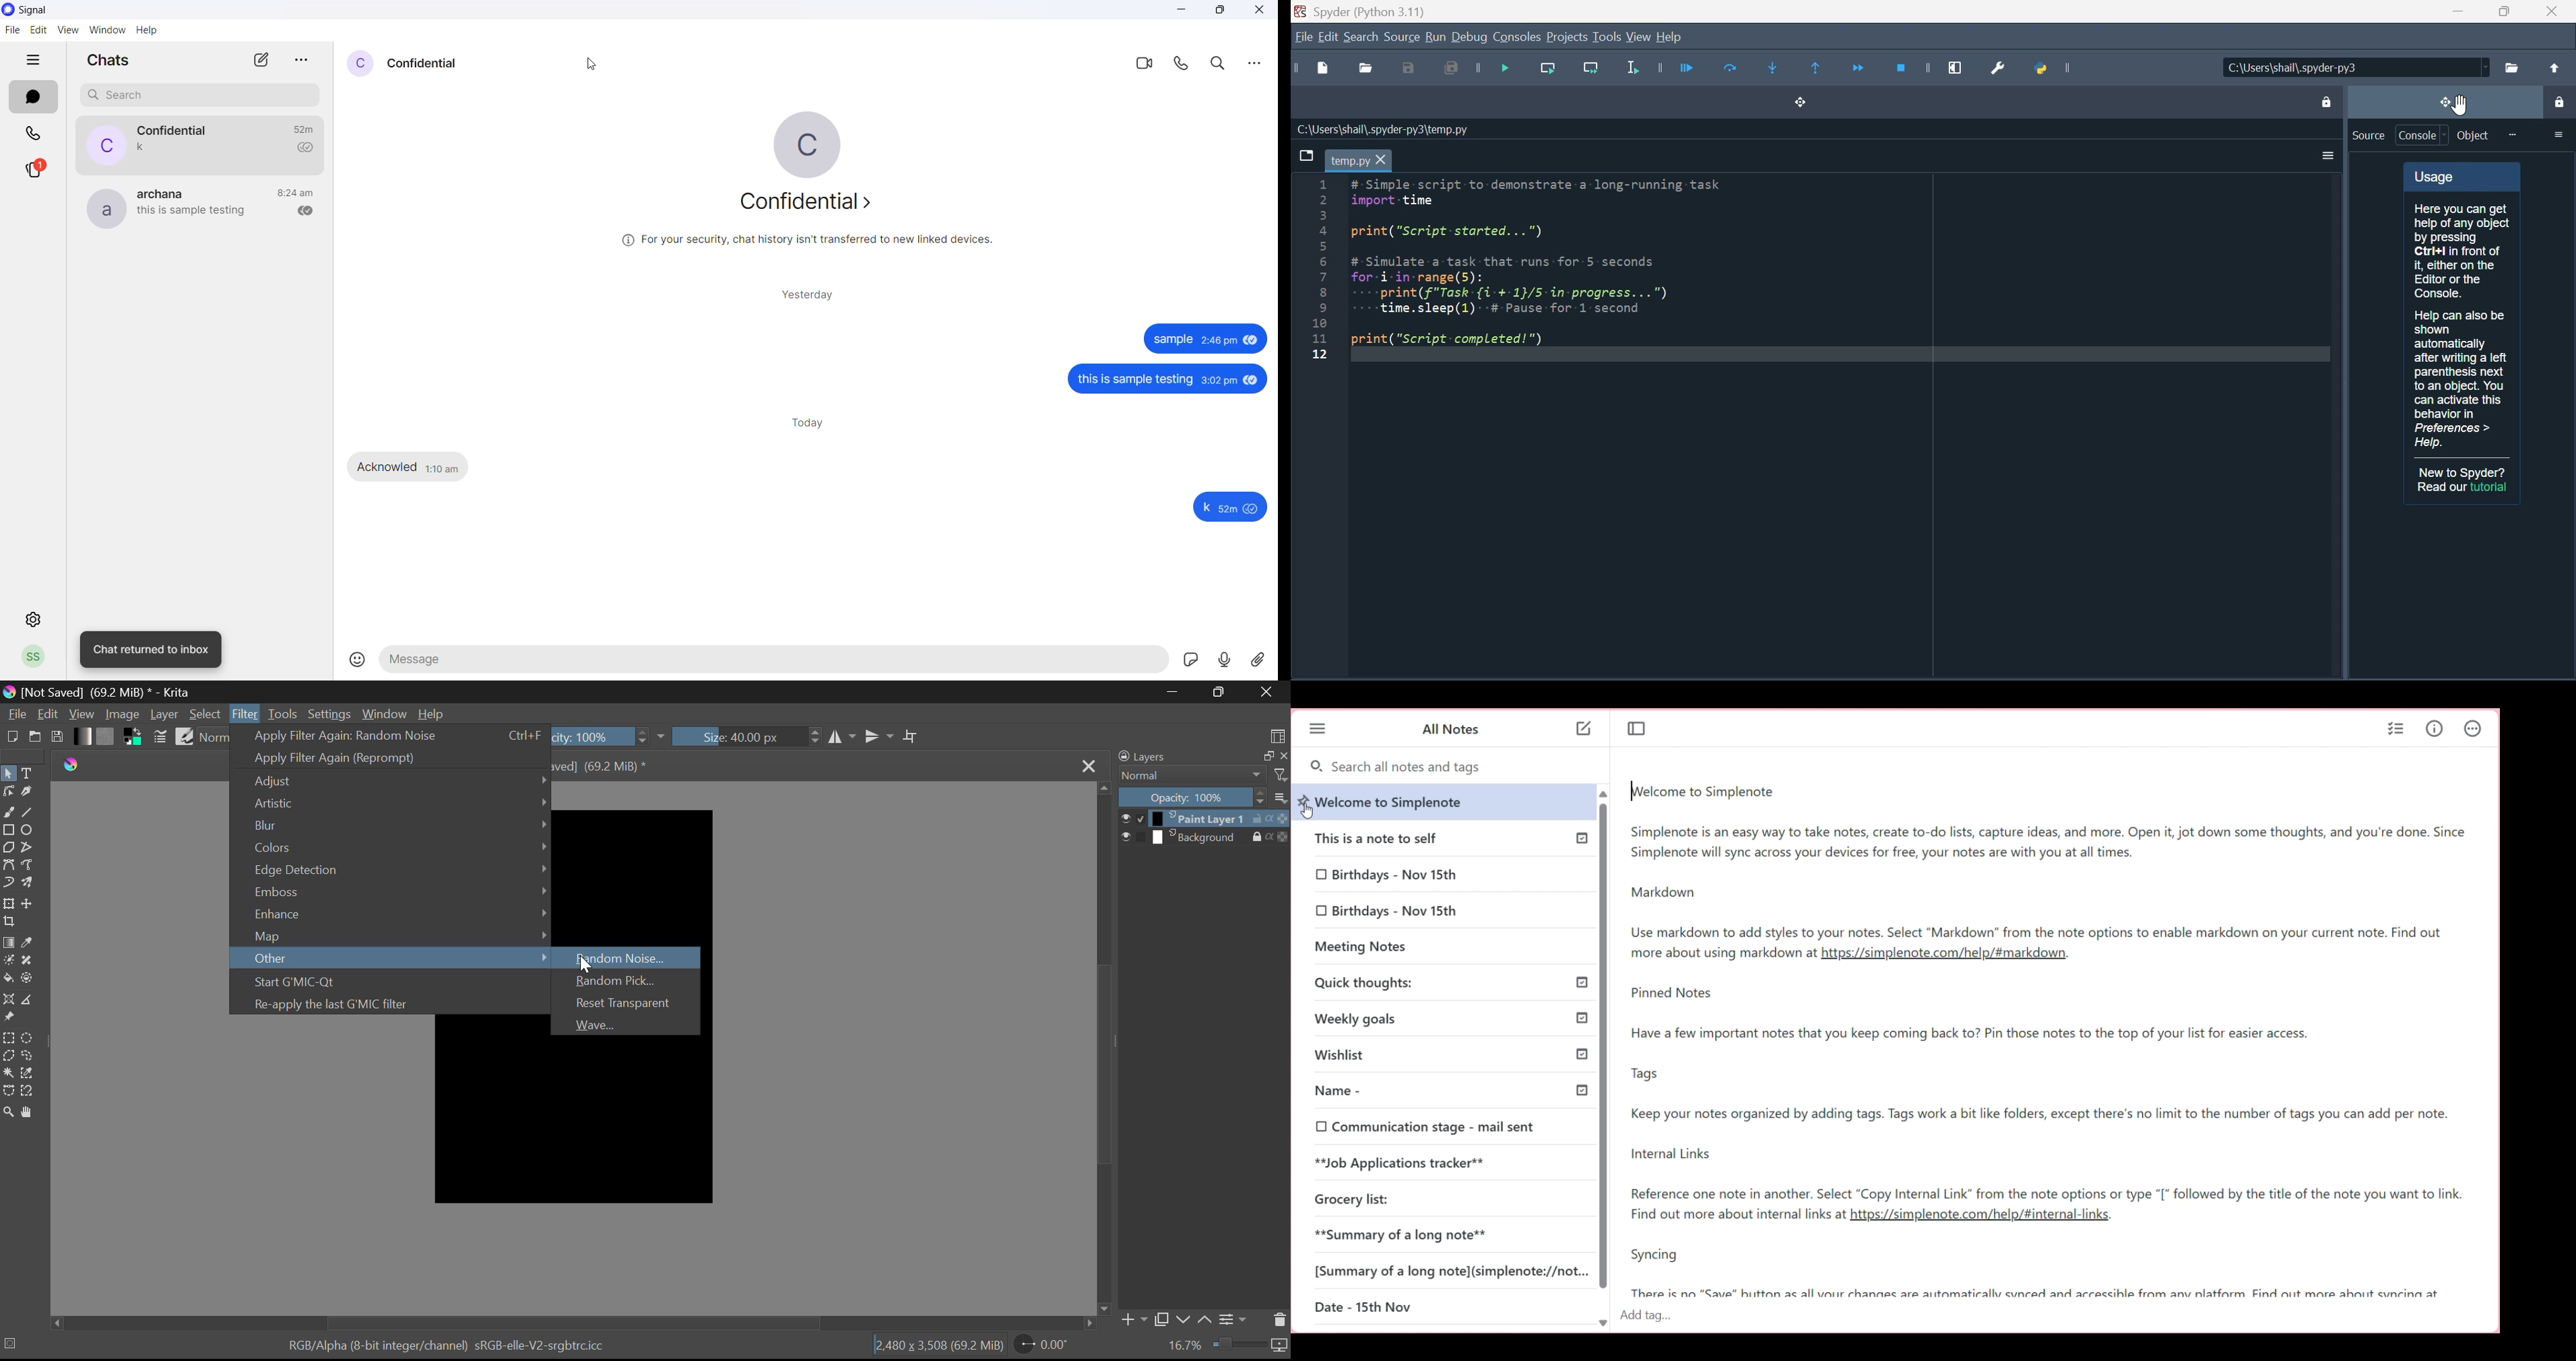  I want to click on Source, so click(1401, 37).